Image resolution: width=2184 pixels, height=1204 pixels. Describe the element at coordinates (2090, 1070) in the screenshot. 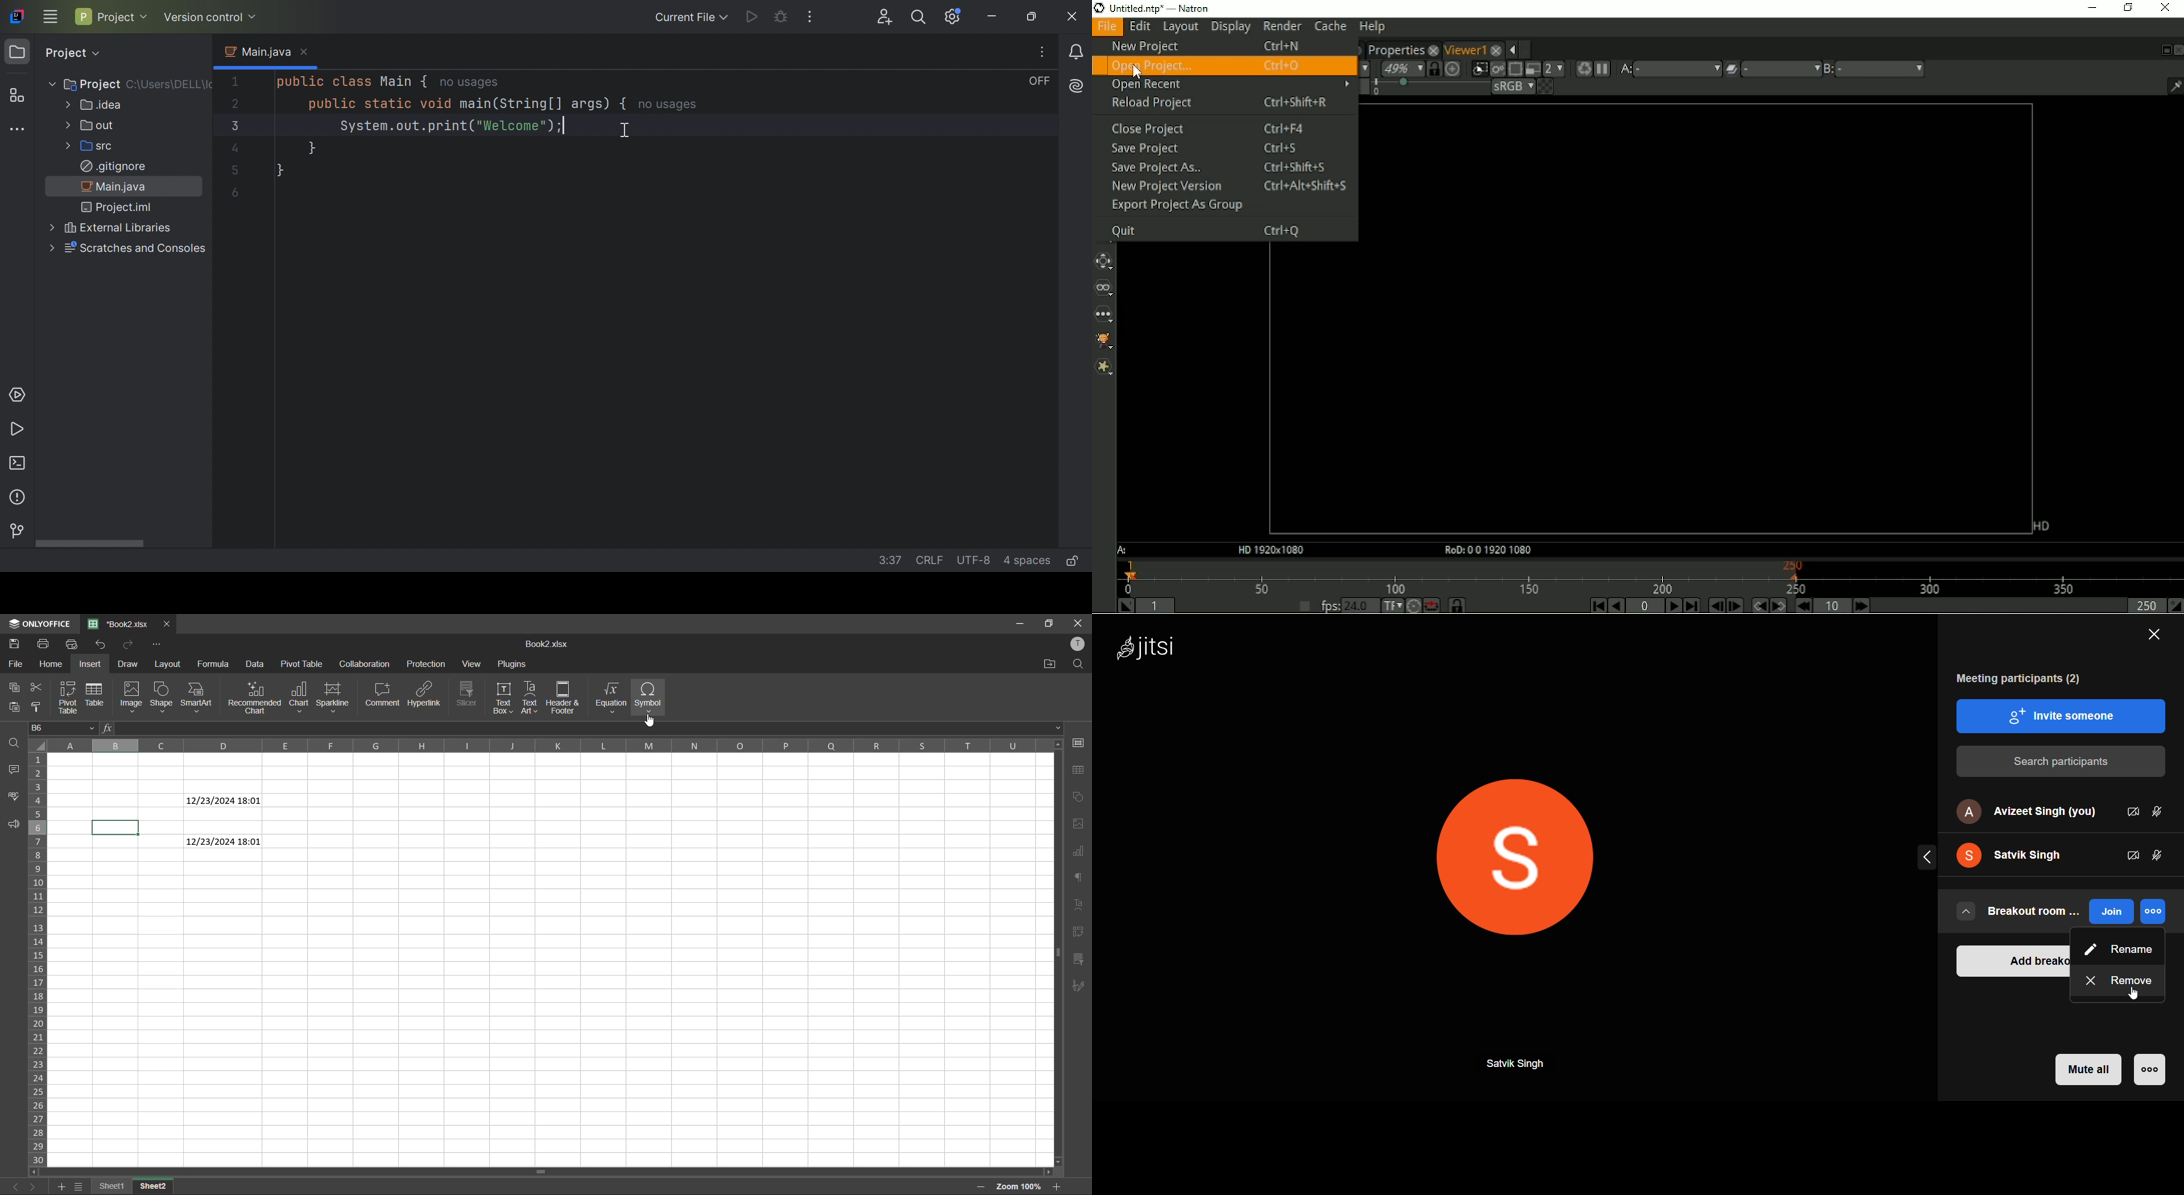

I see `mute all` at that location.